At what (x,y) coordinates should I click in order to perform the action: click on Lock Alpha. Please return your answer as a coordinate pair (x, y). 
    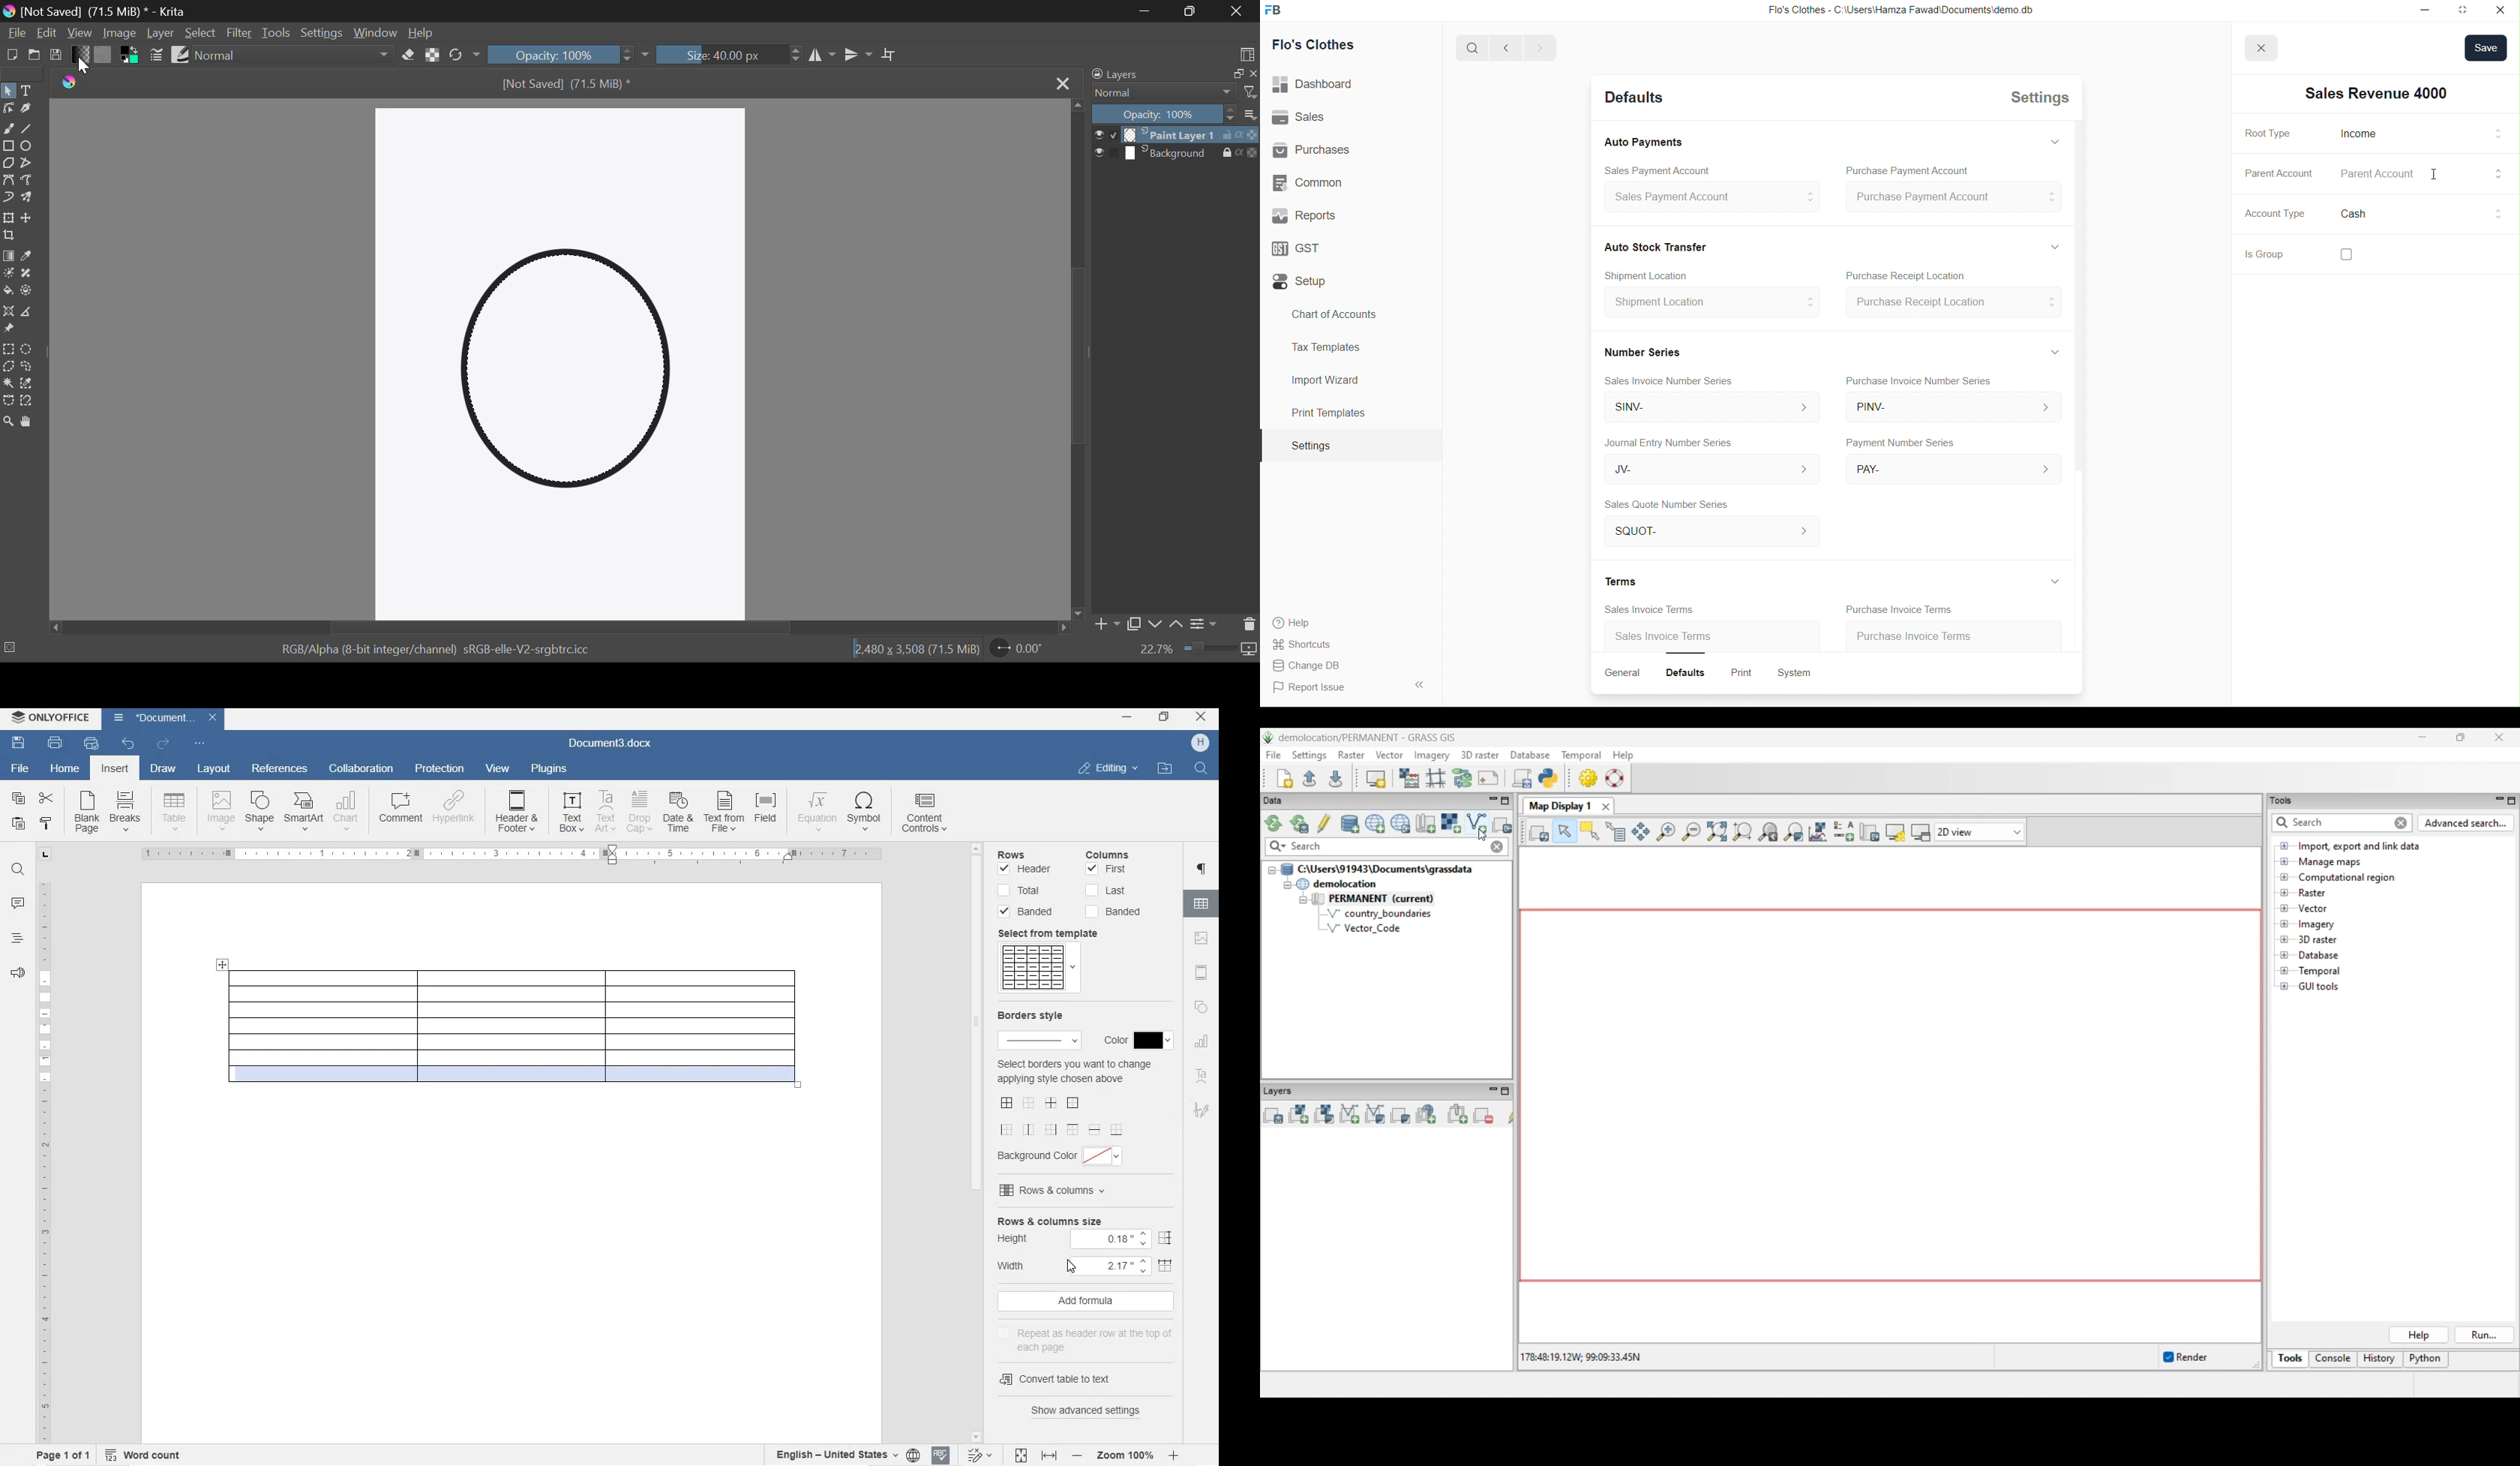
    Looking at the image, I should click on (434, 55).